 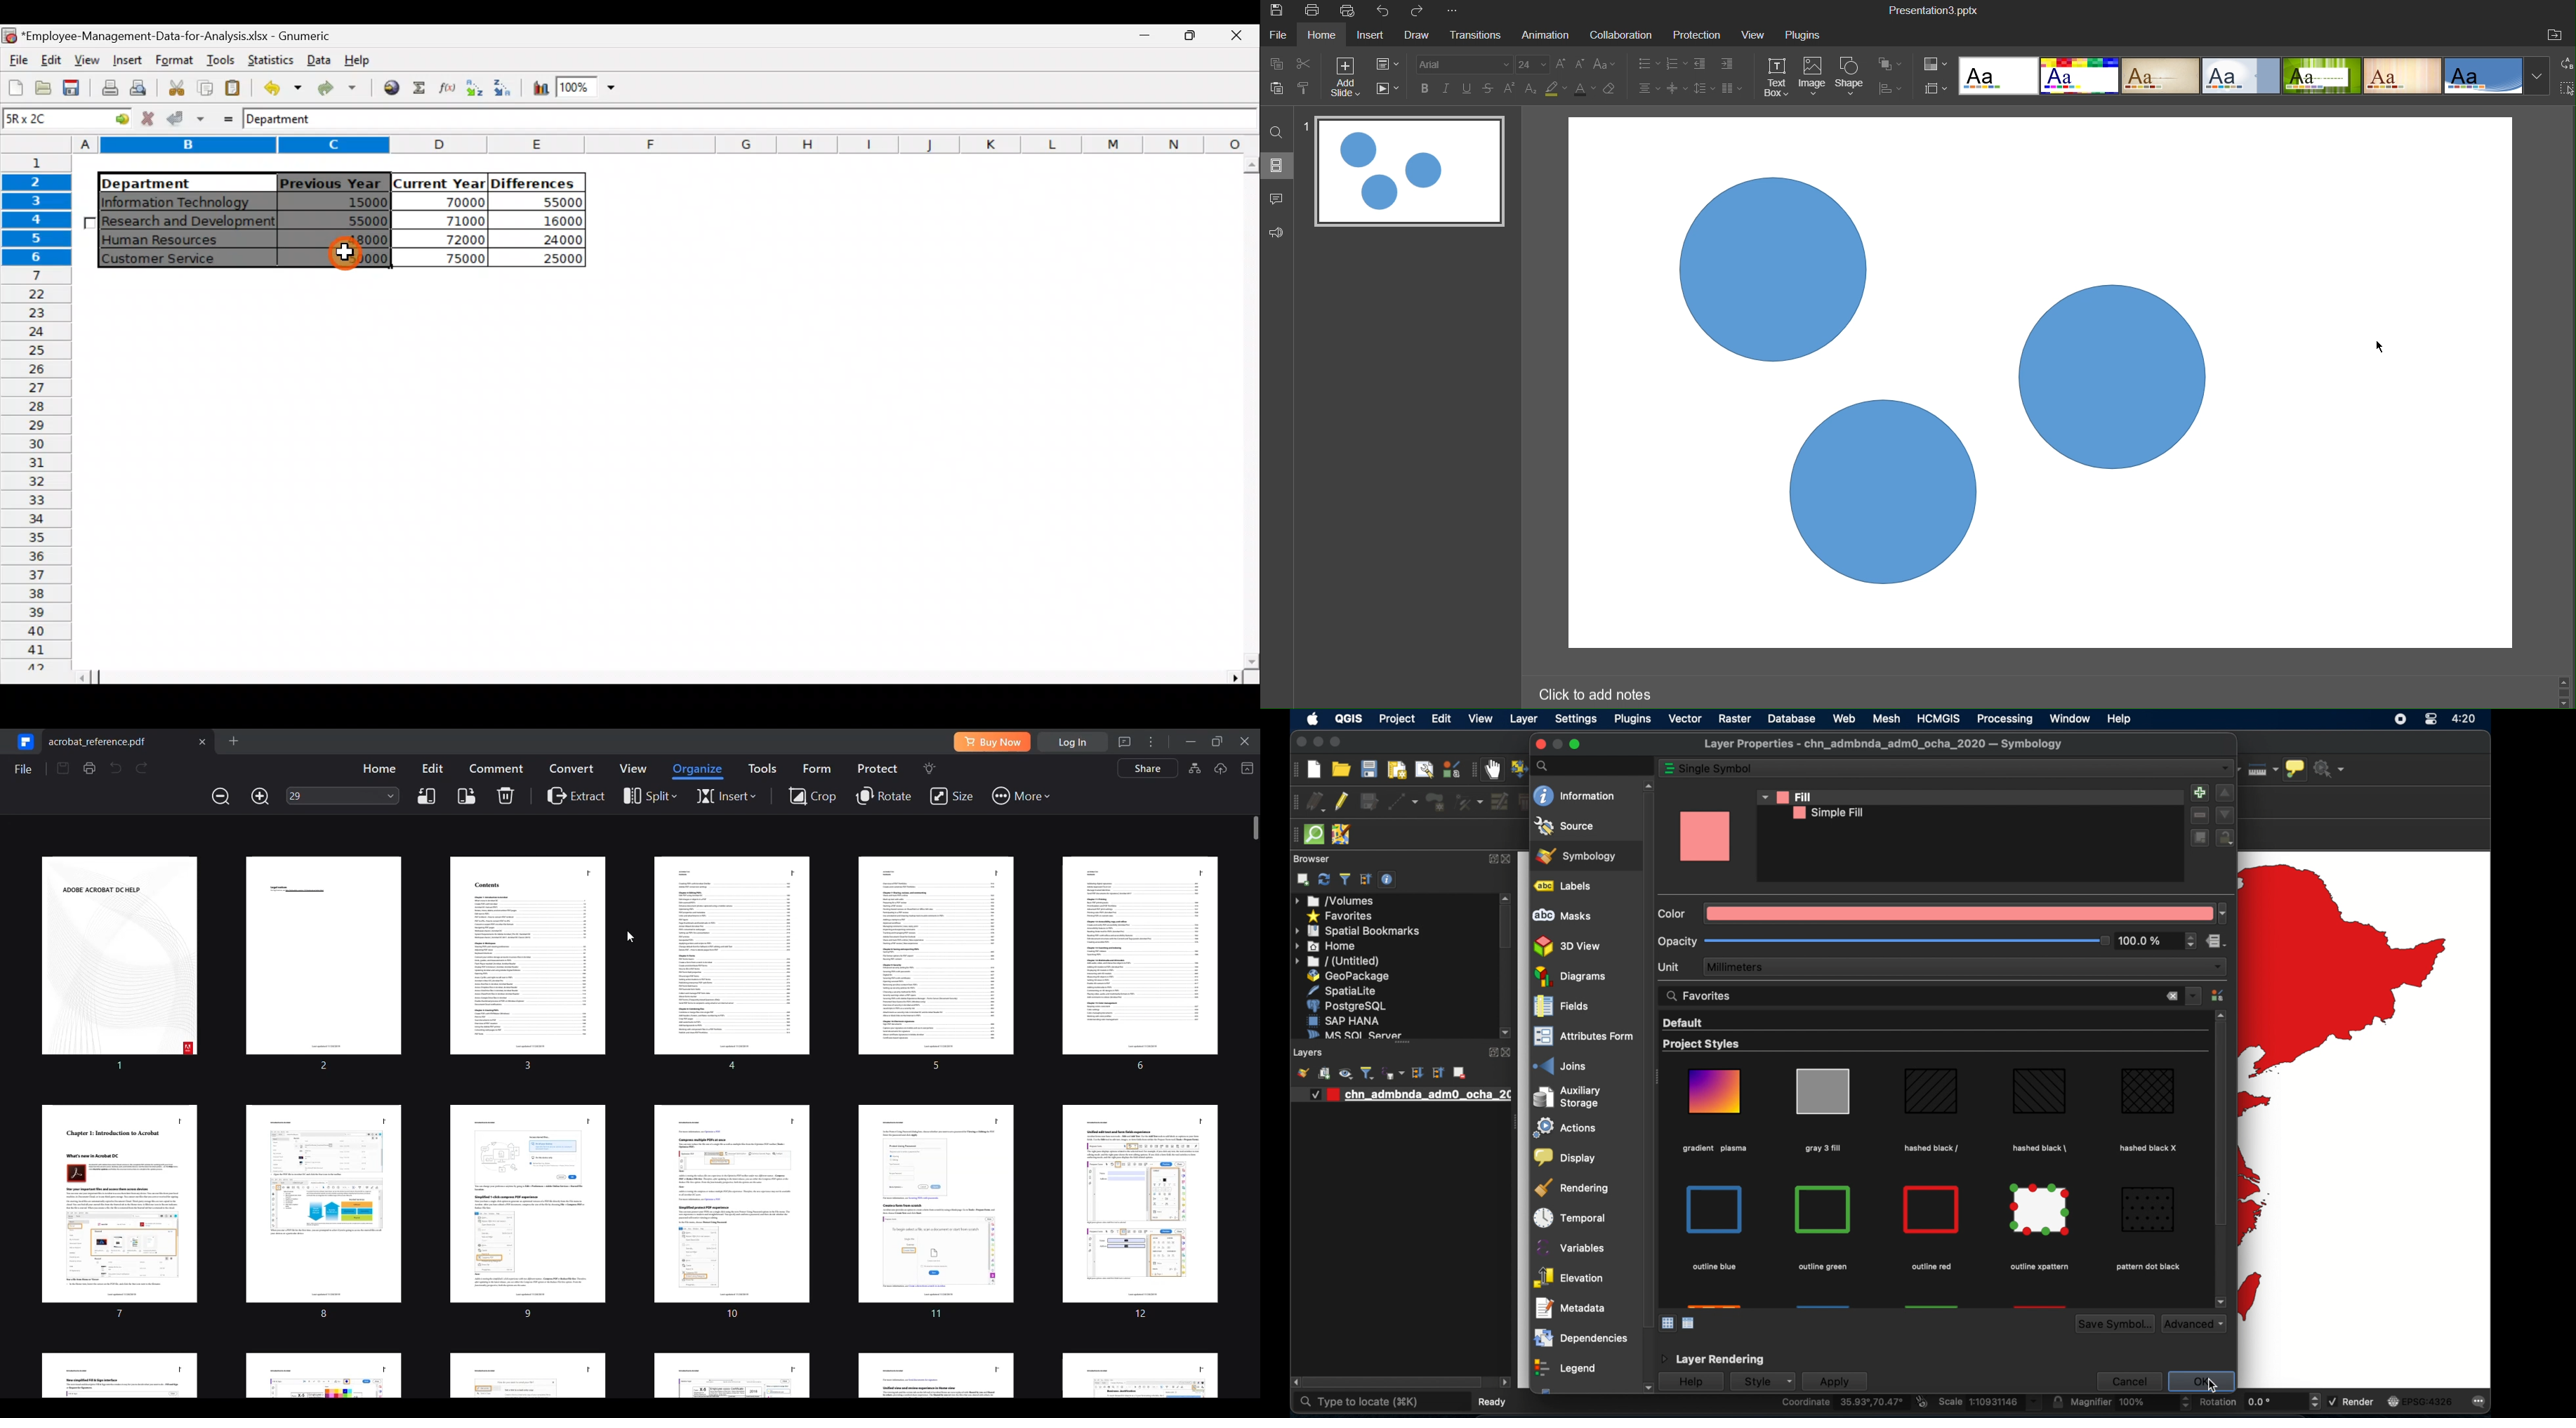 I want to click on Scroll bar, so click(x=1248, y=413).